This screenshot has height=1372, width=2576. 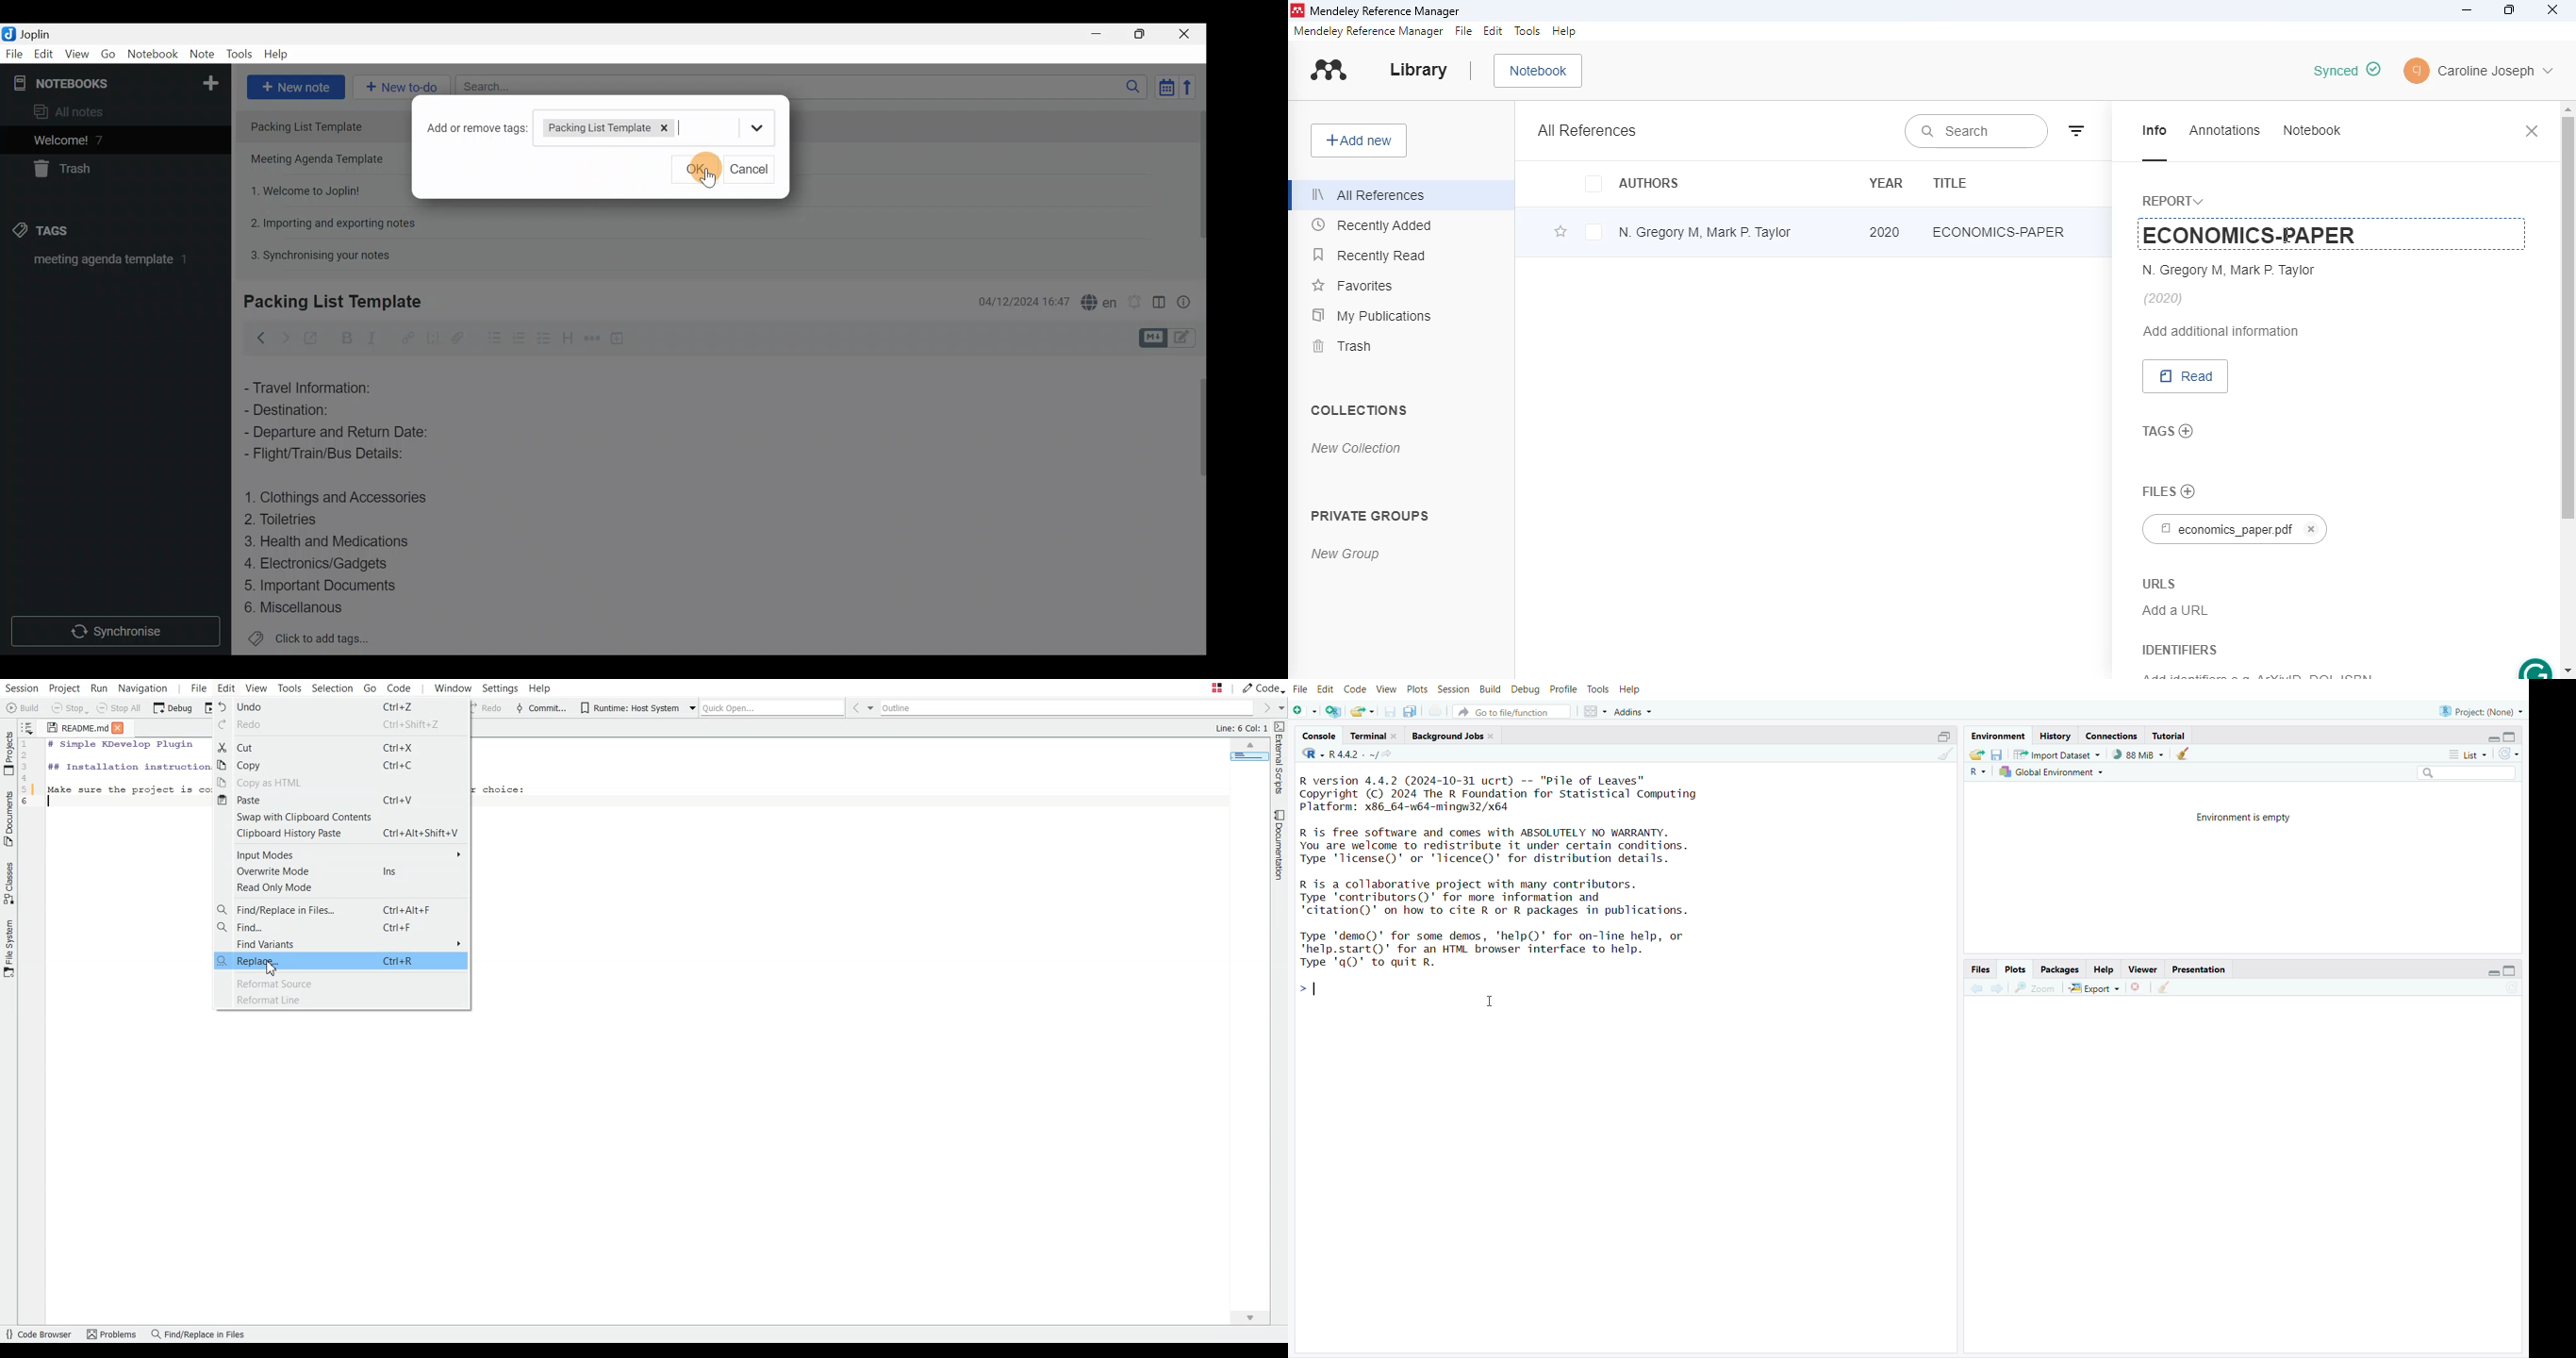 I want to click on viewer, so click(x=2145, y=969).